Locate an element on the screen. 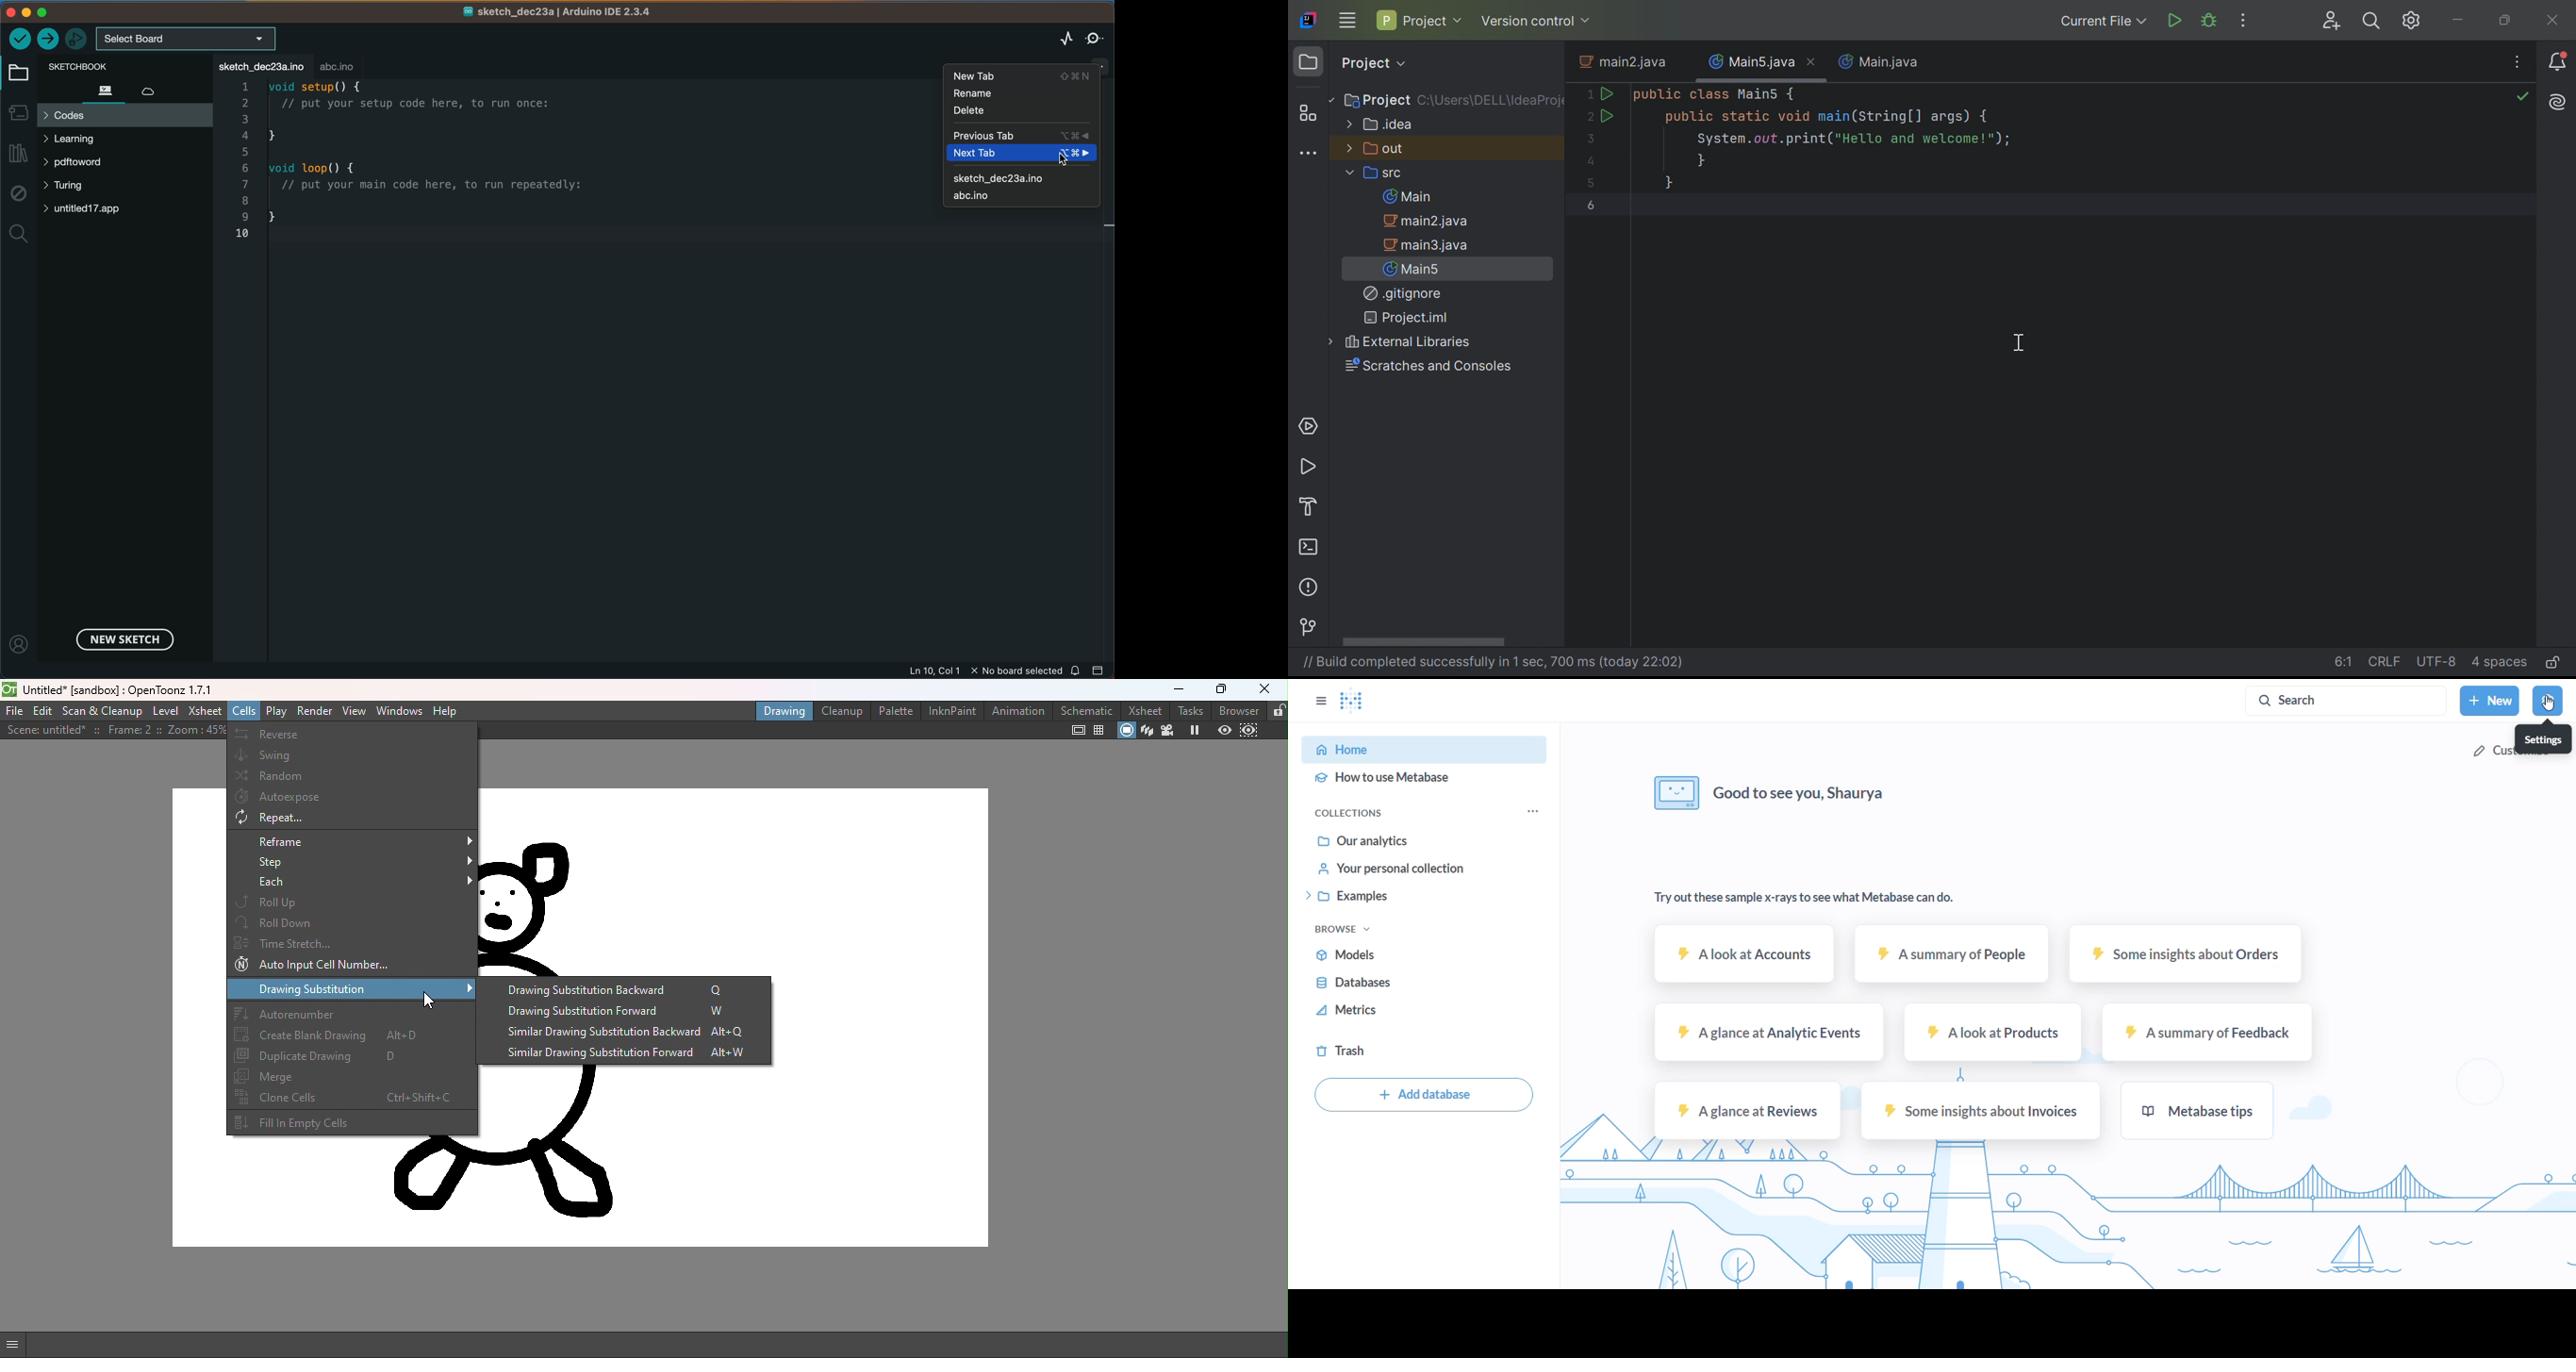  A glance at analytic events is located at coordinates (1764, 1032).